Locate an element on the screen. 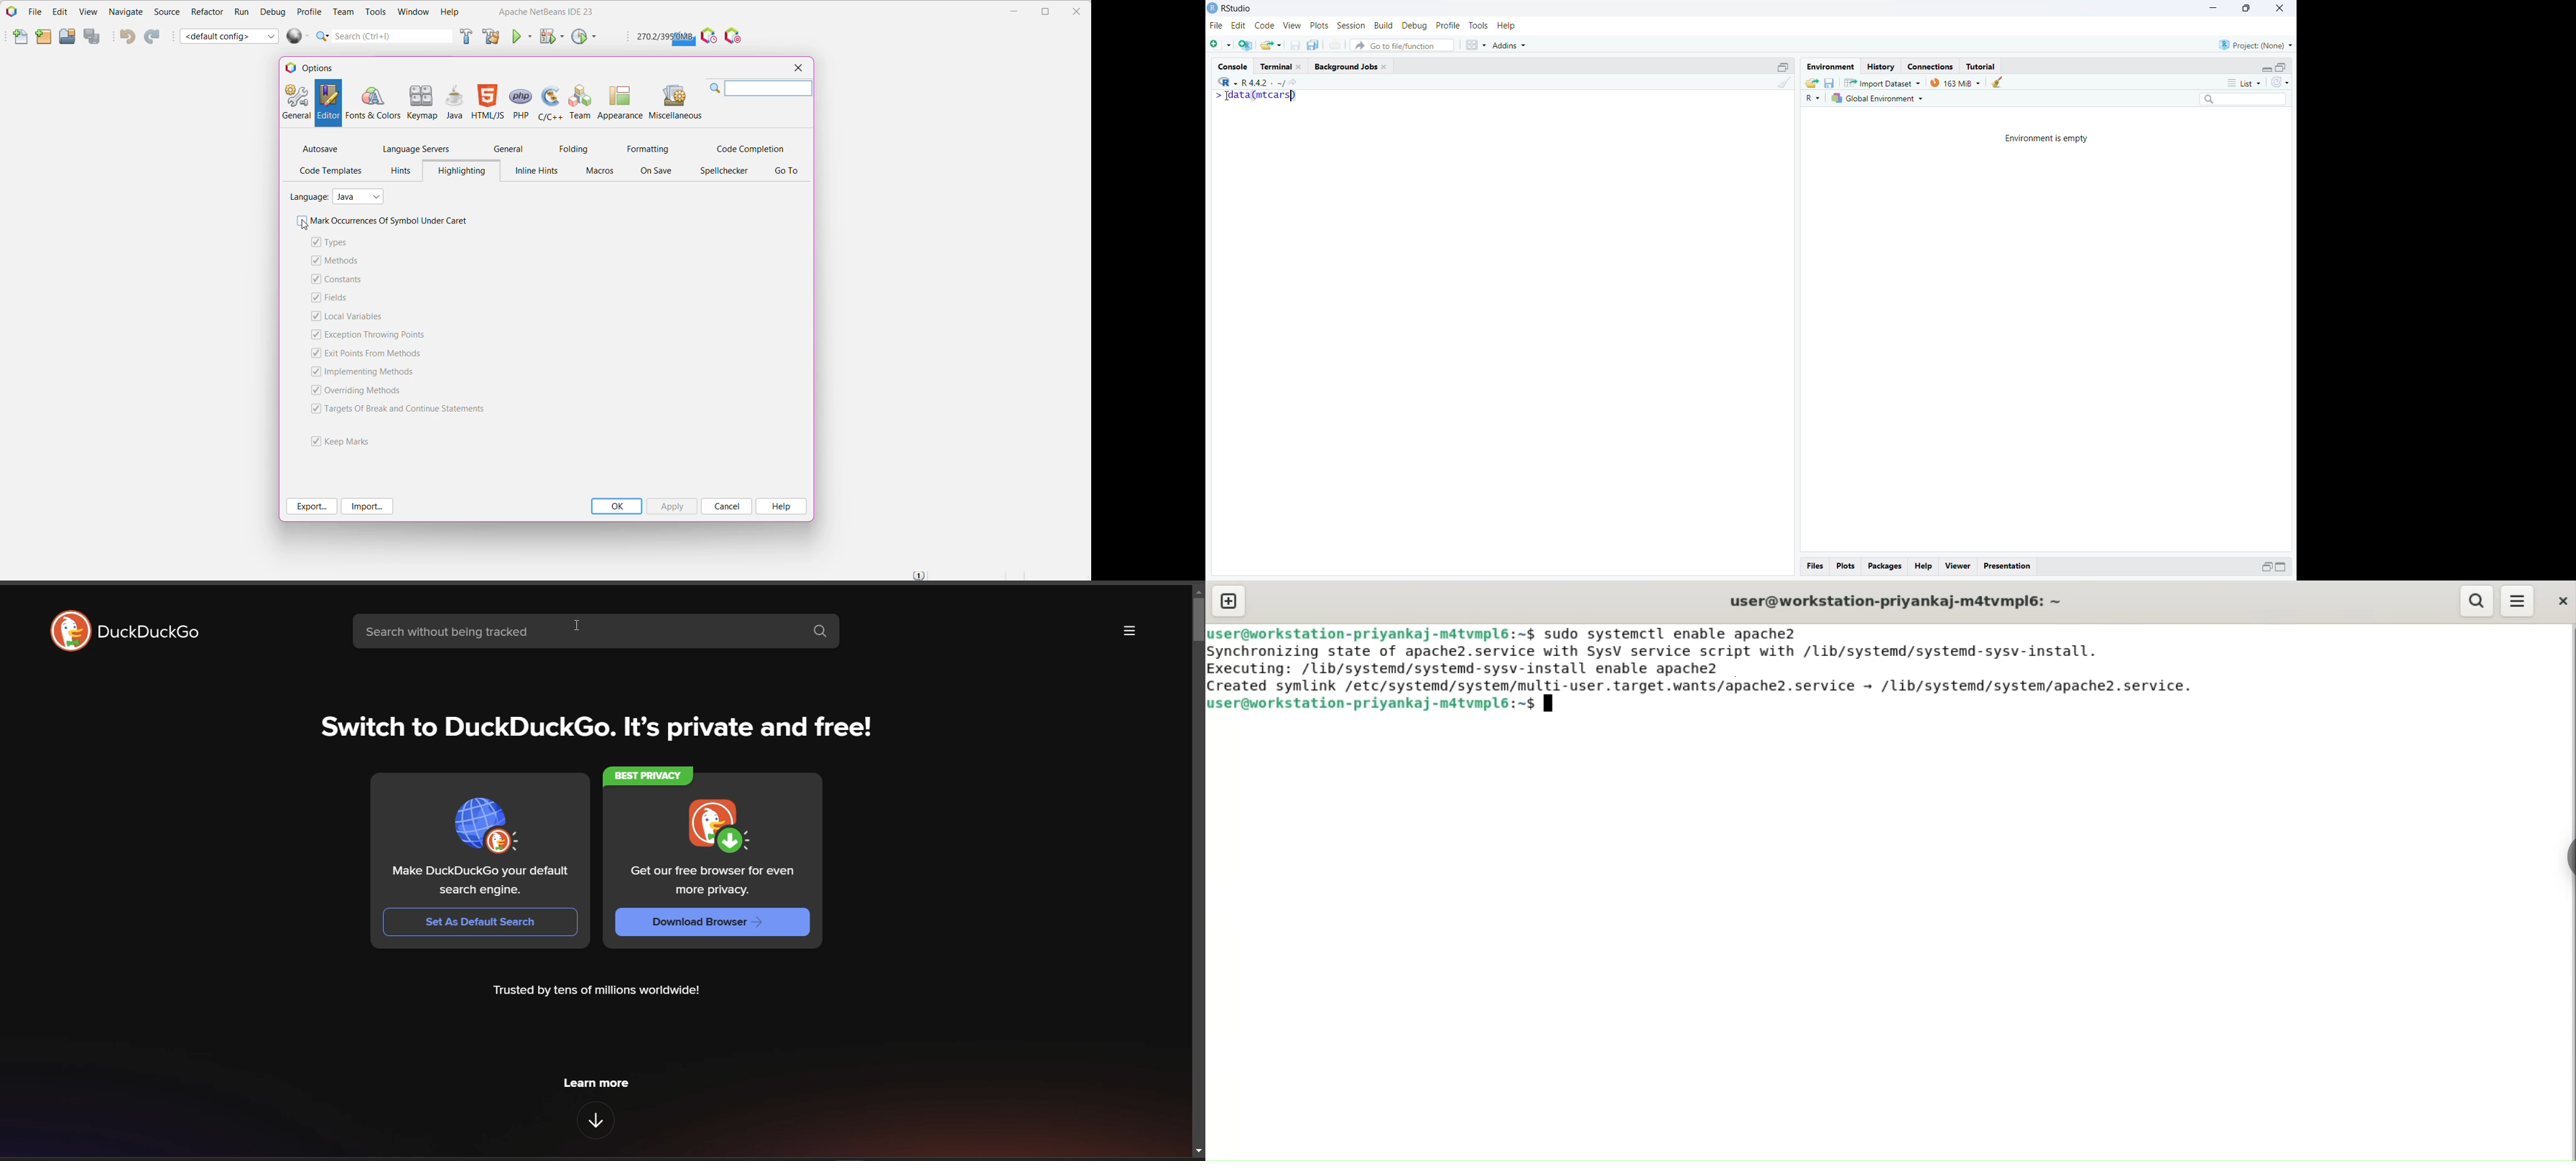  help is located at coordinates (1506, 26).